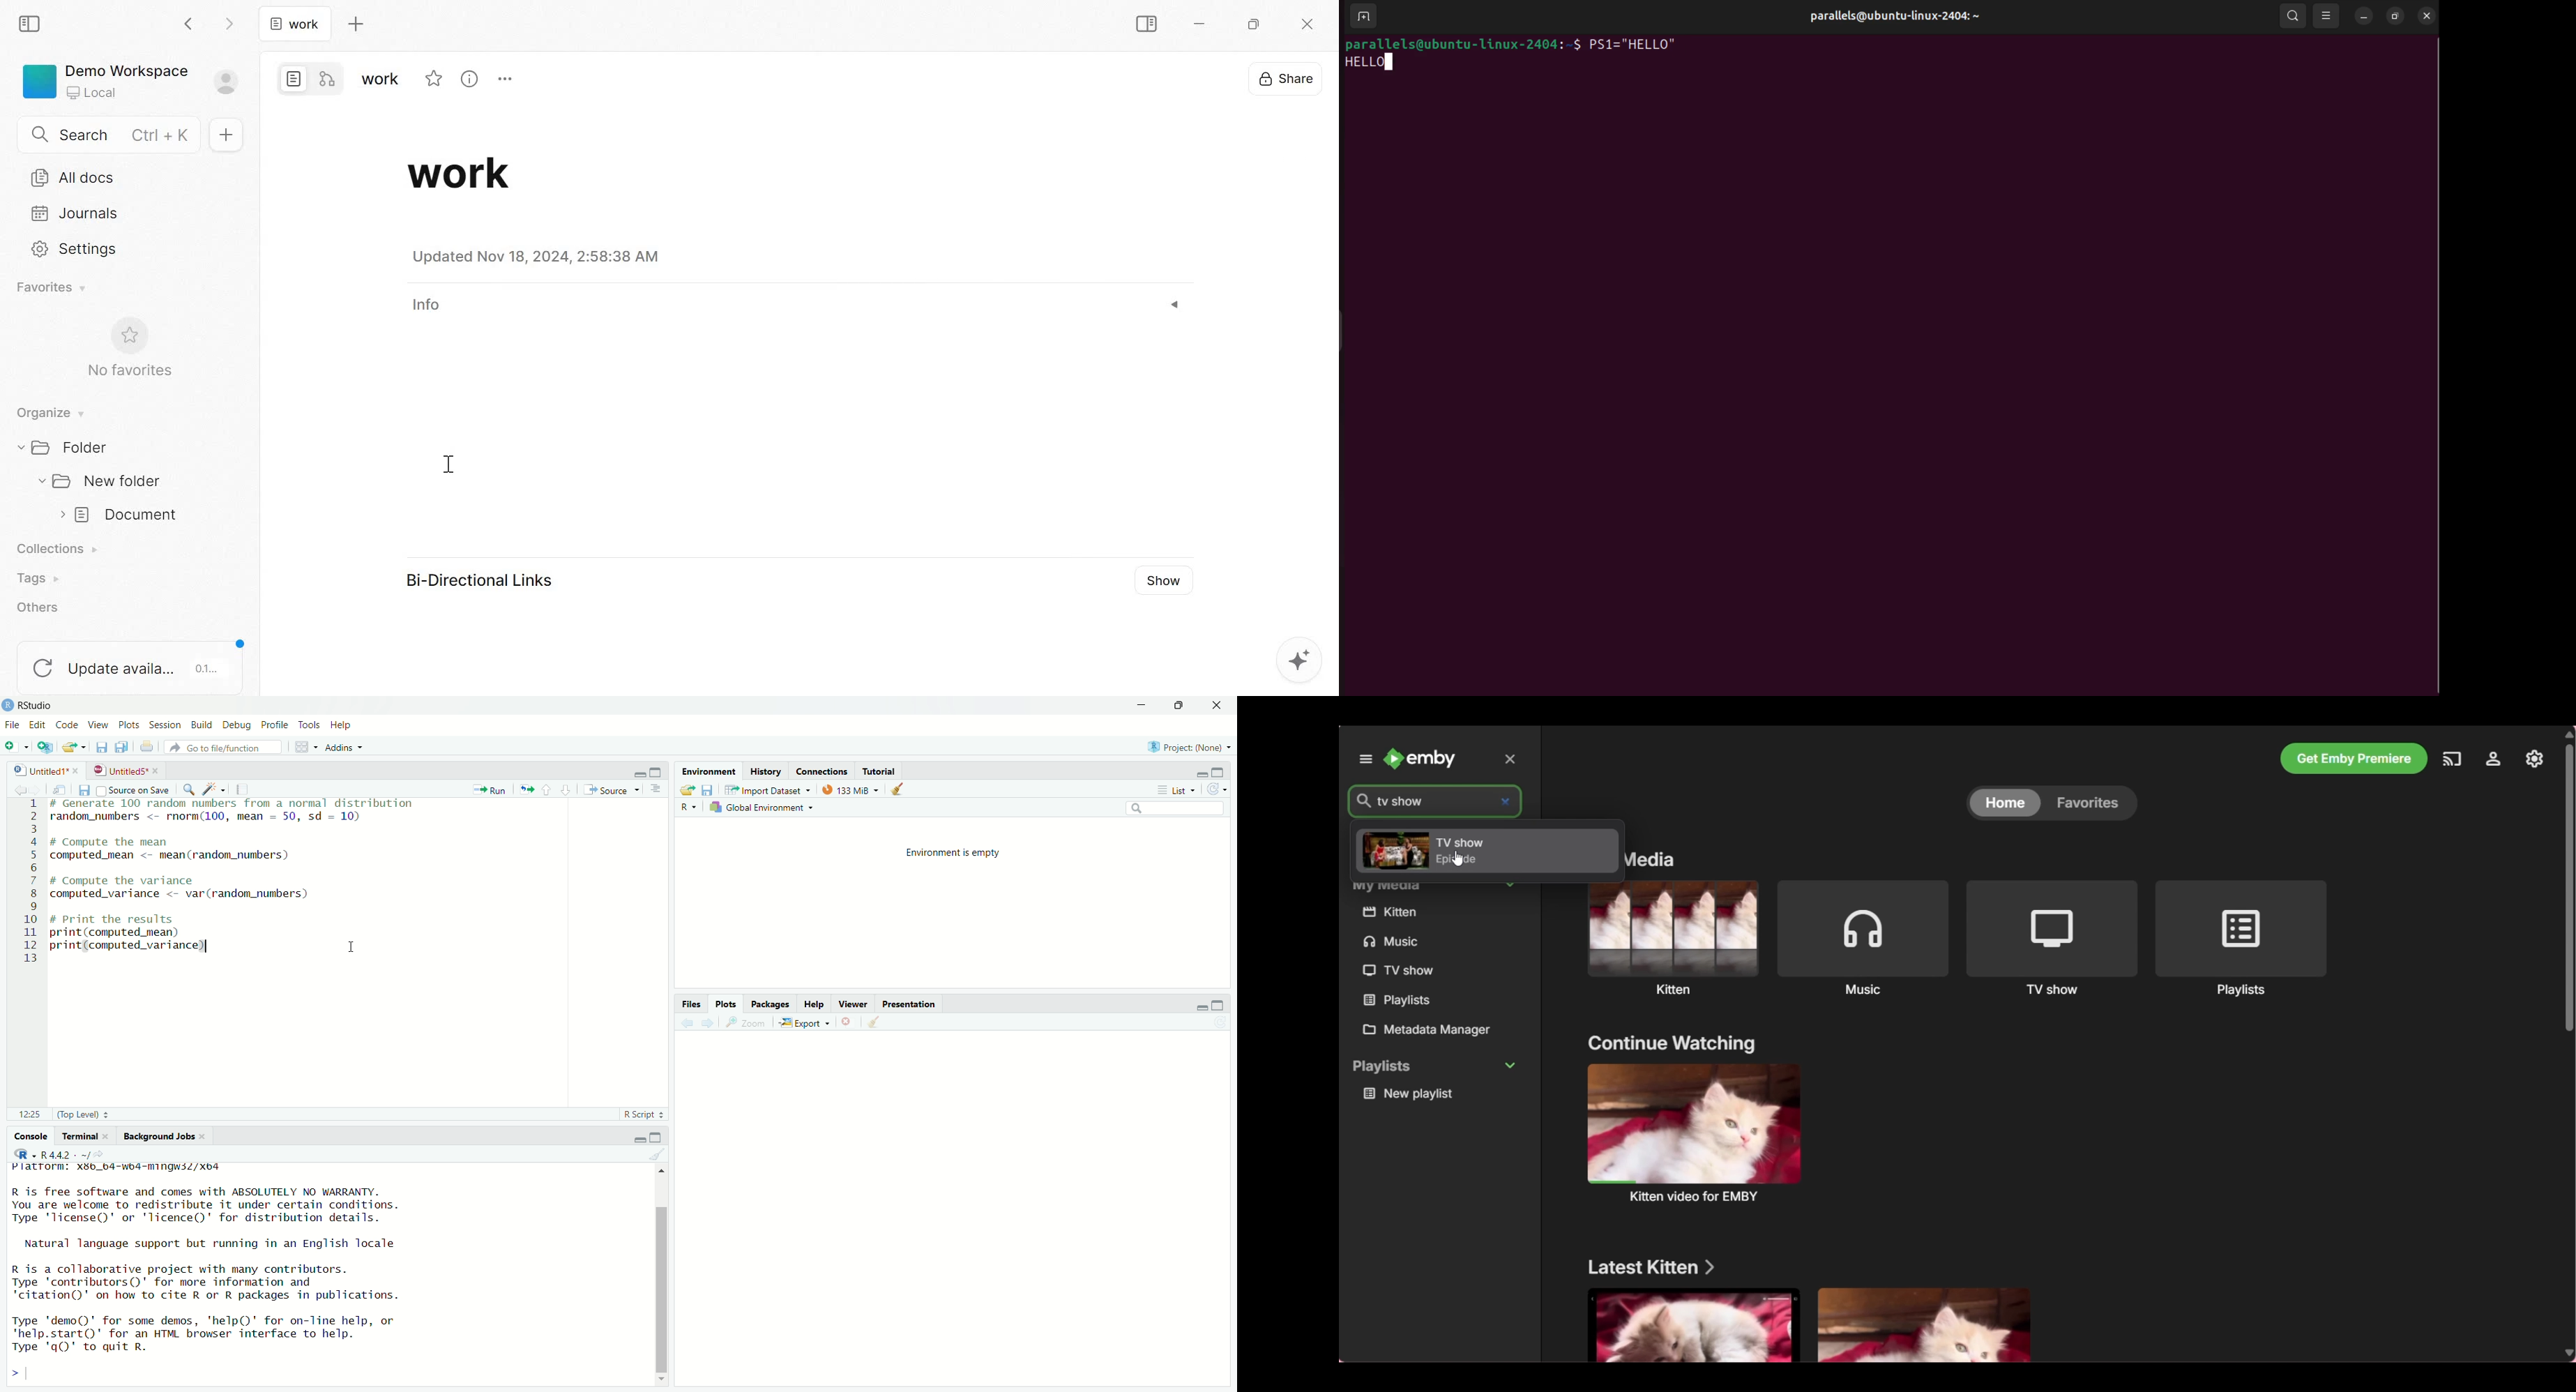 The image size is (2576, 1400). What do you see at coordinates (567, 789) in the screenshot?
I see `go to next section/chunk` at bounding box center [567, 789].